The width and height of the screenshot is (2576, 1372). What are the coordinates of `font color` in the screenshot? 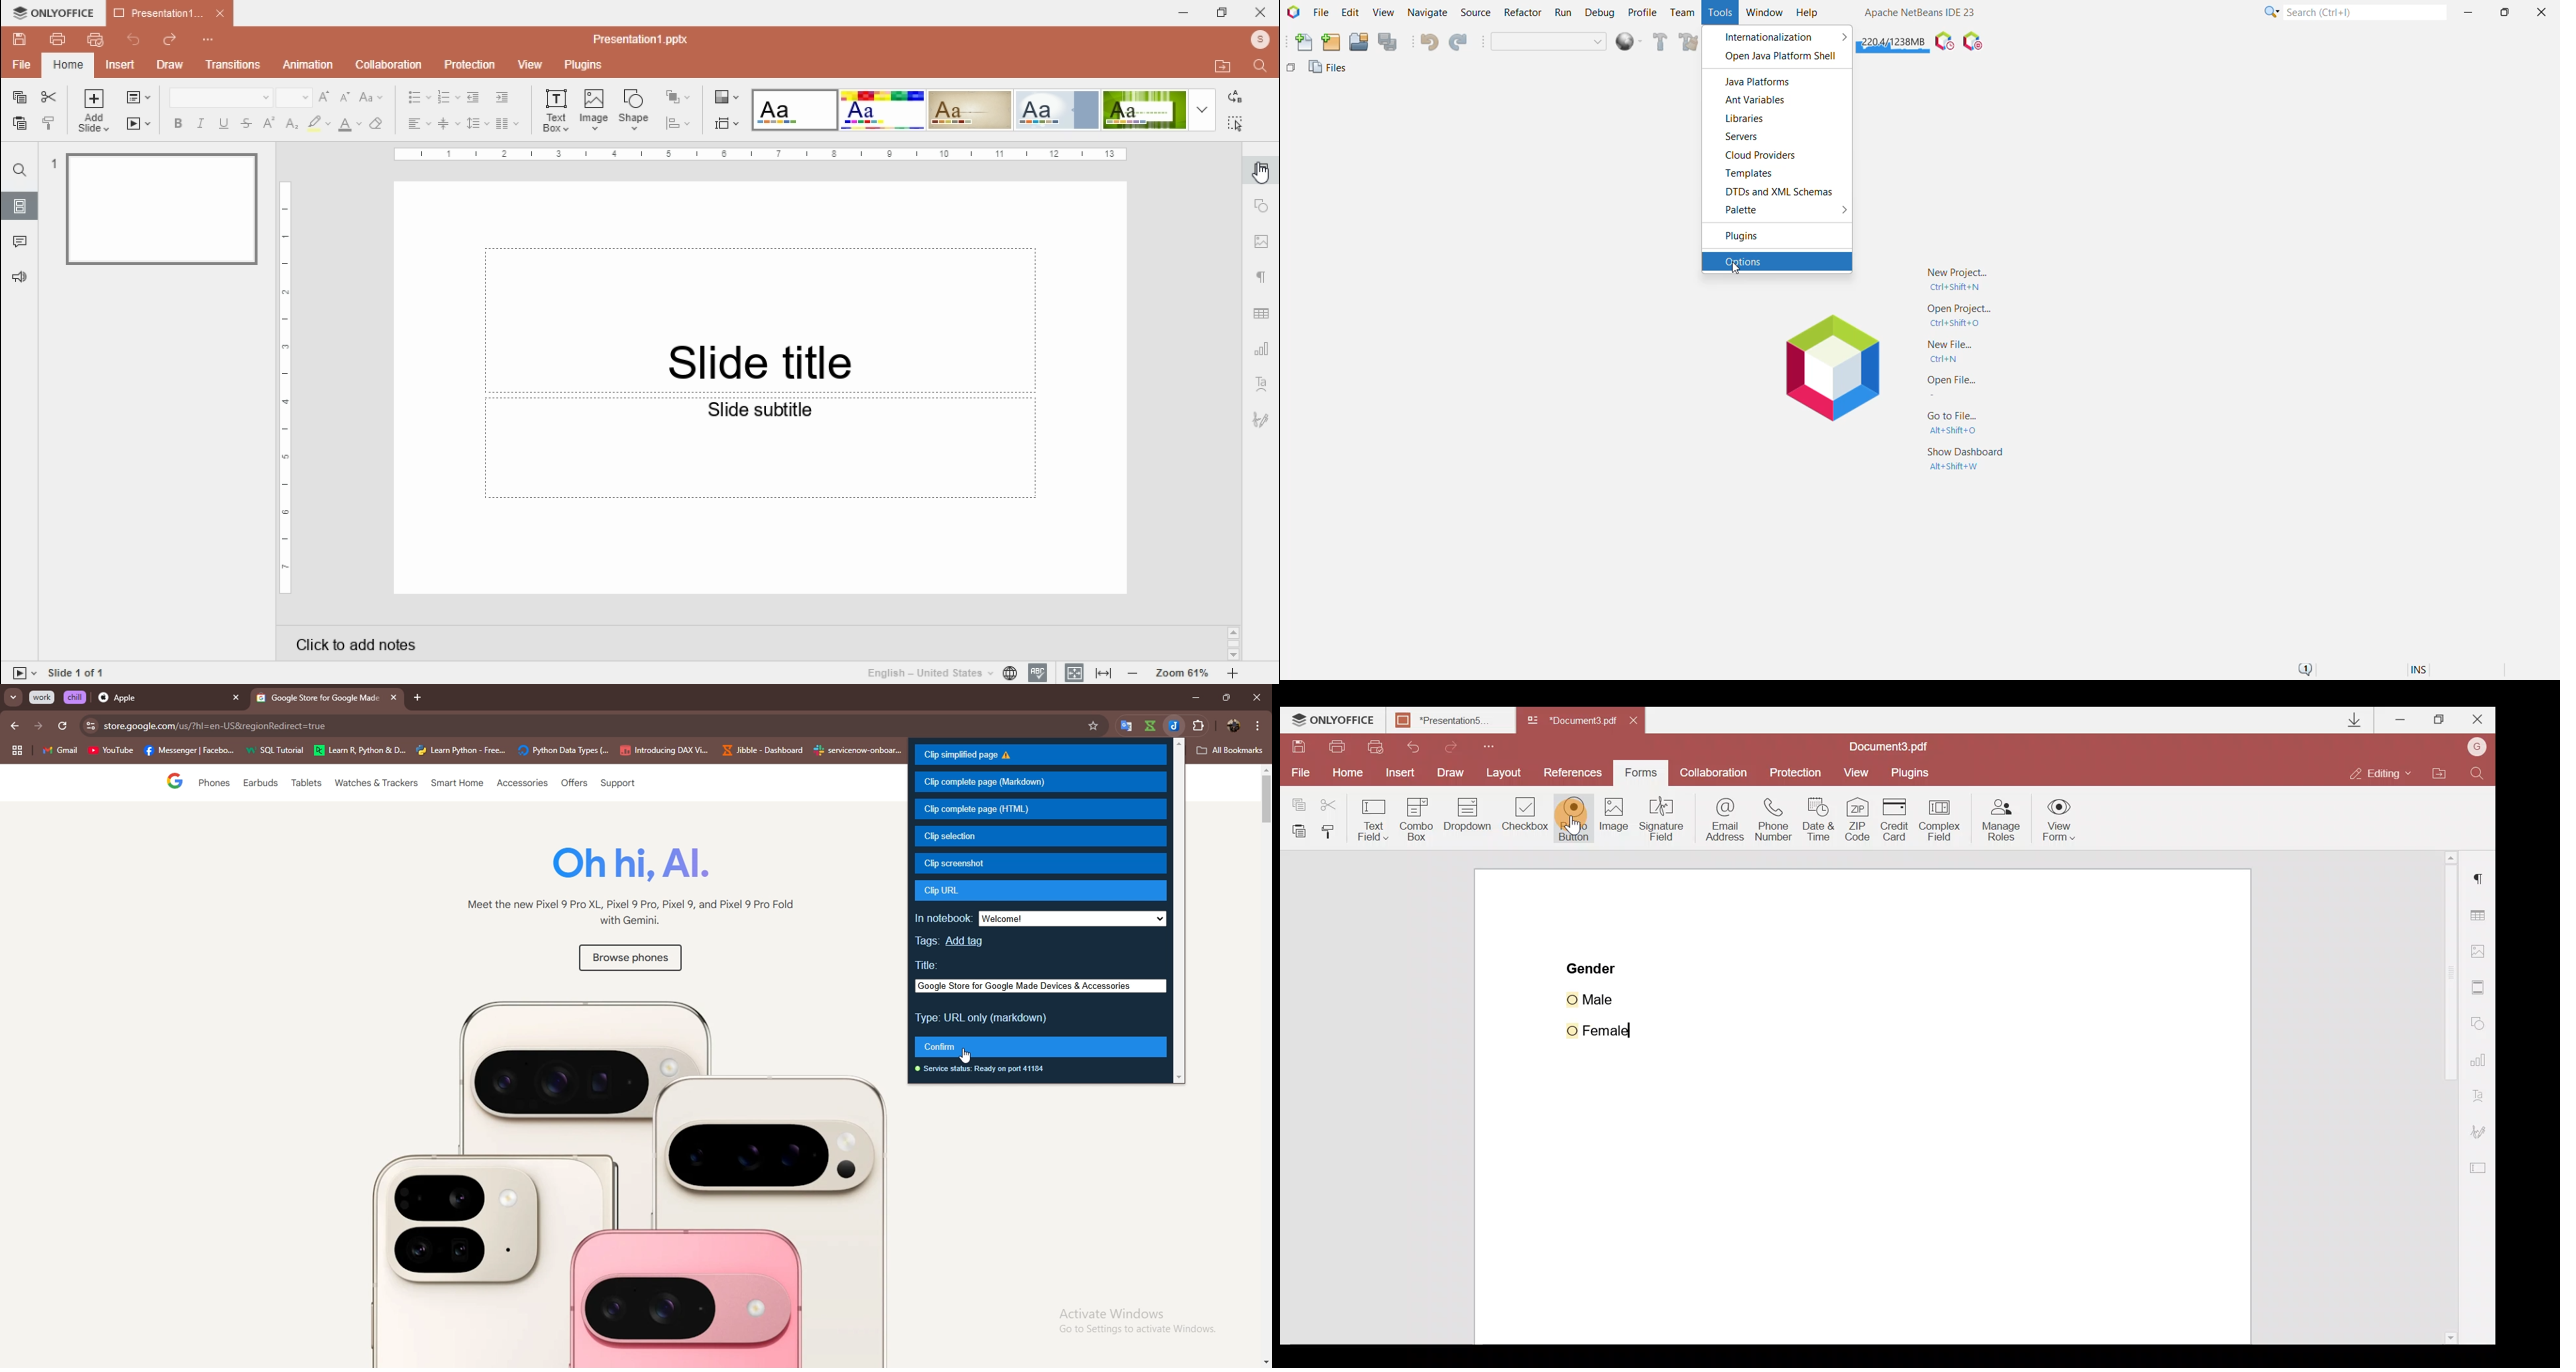 It's located at (350, 124).